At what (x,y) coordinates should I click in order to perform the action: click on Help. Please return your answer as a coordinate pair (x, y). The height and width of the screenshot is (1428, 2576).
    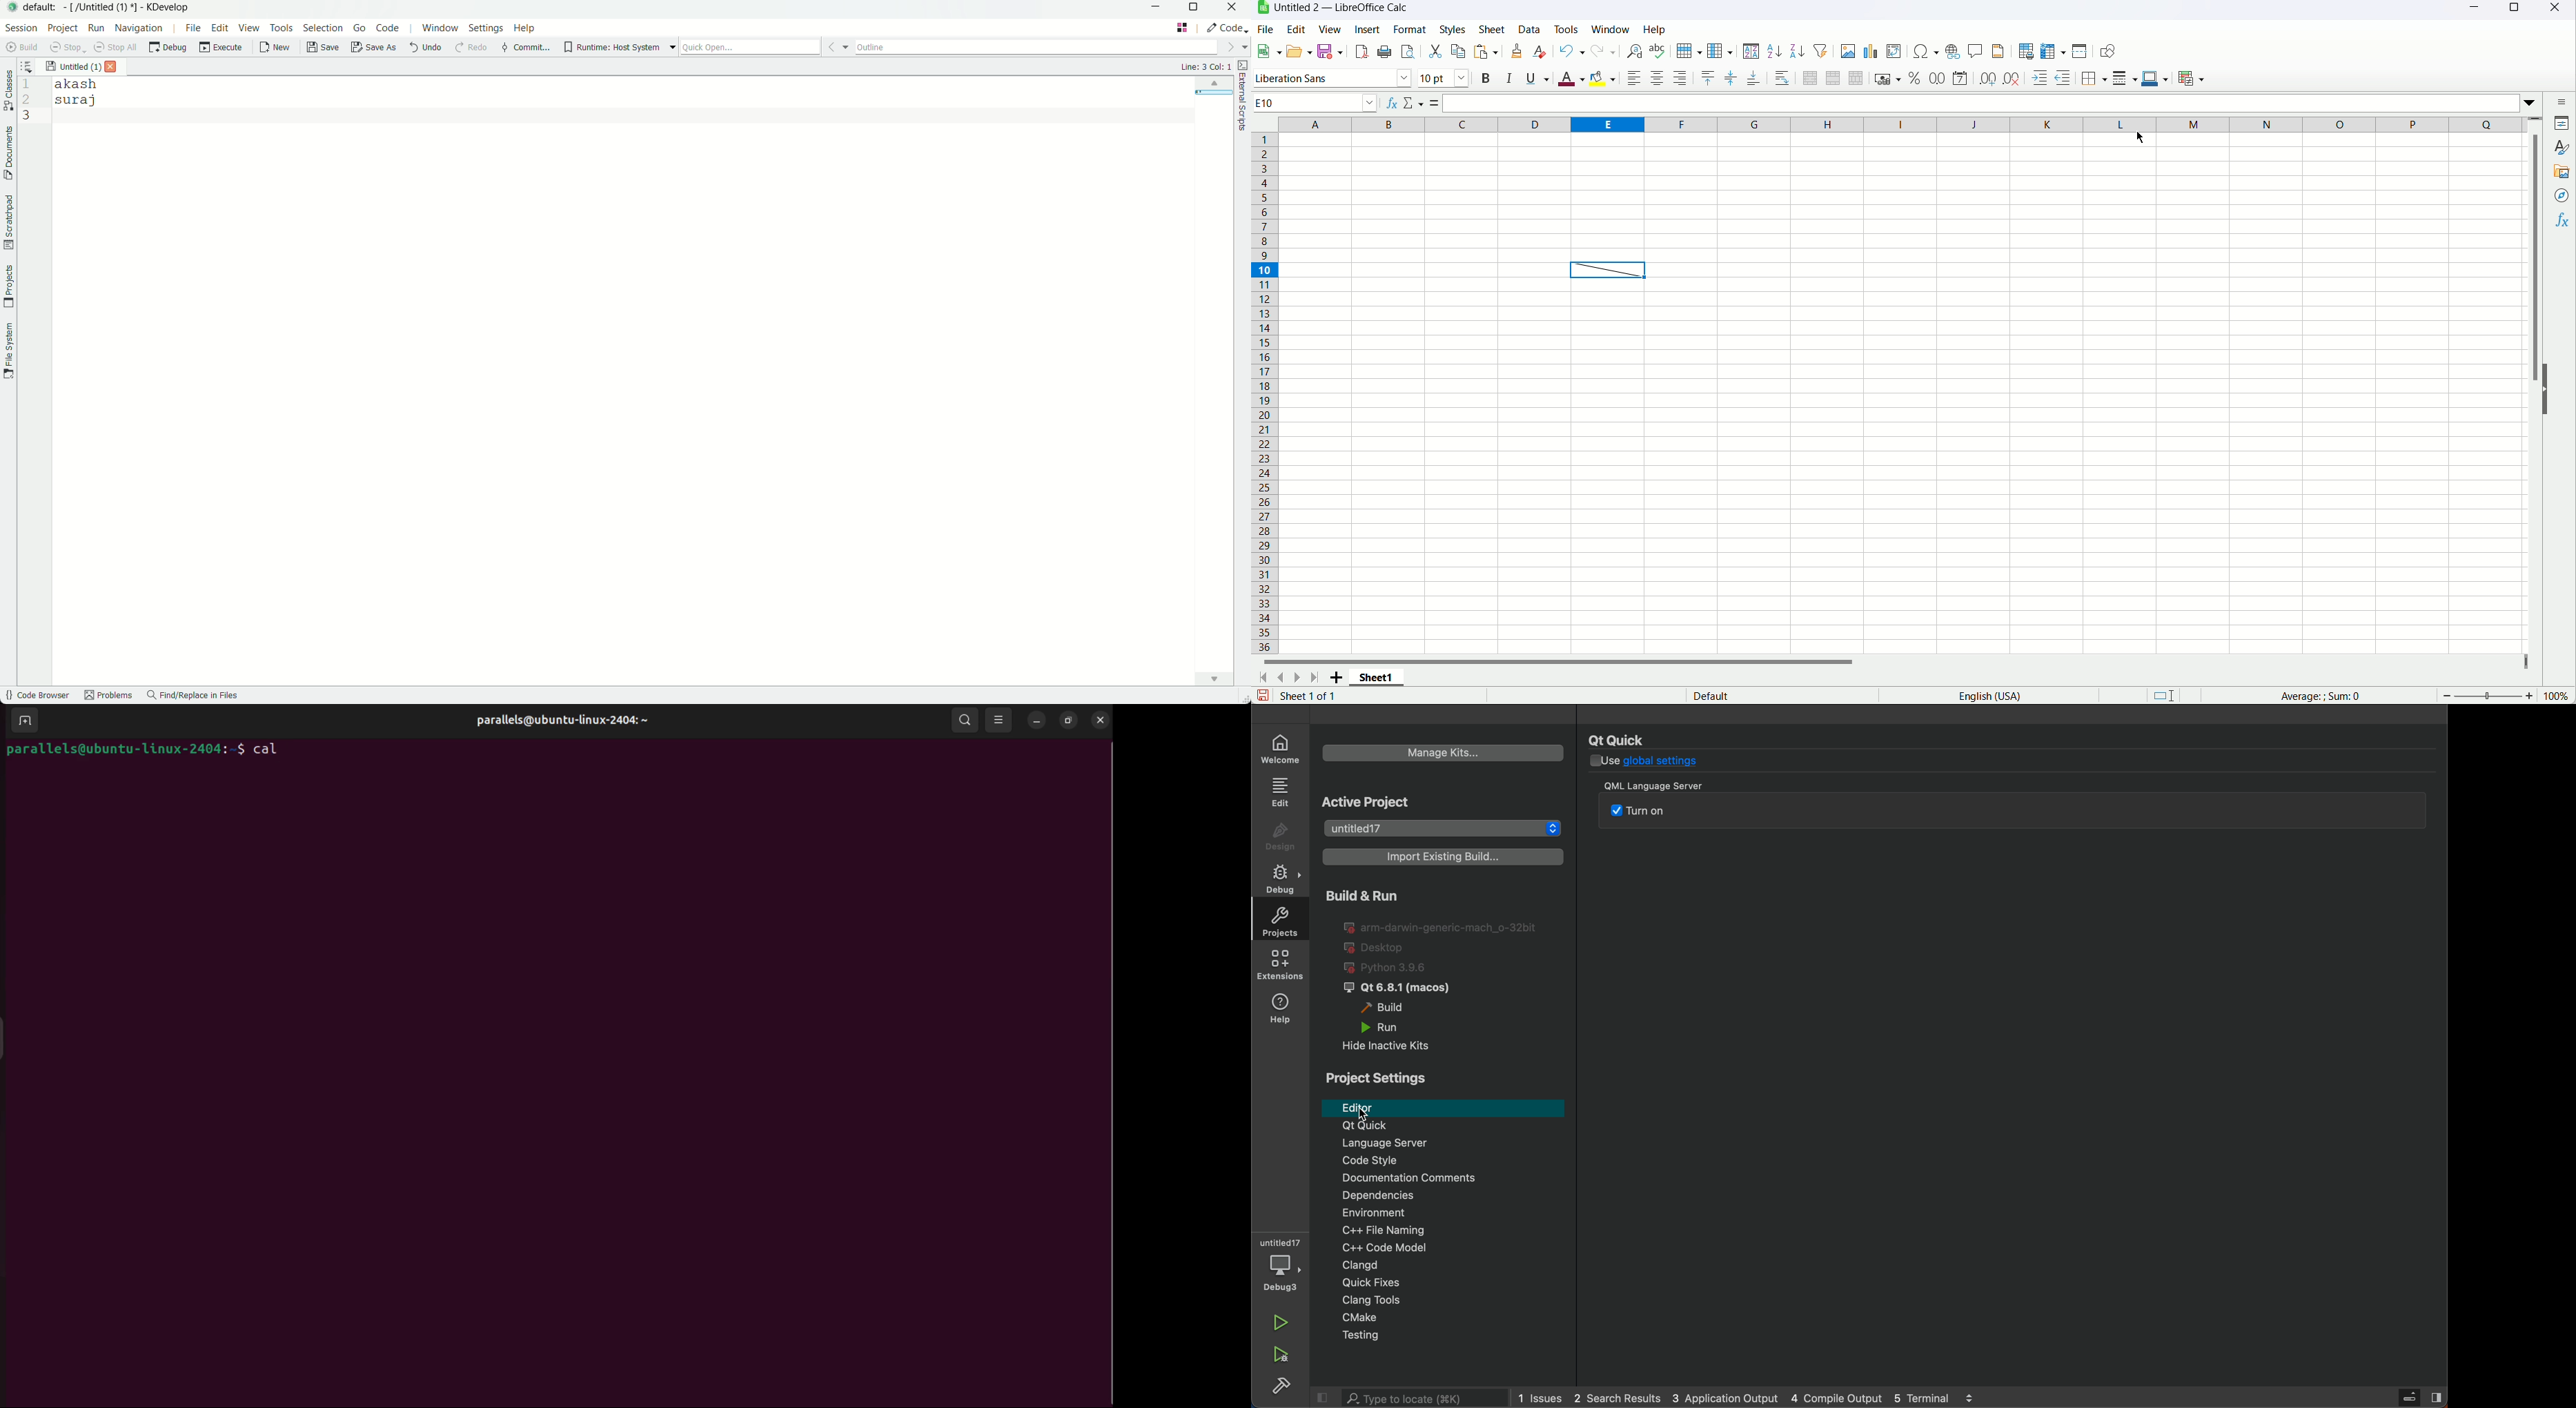
    Looking at the image, I should click on (1655, 29).